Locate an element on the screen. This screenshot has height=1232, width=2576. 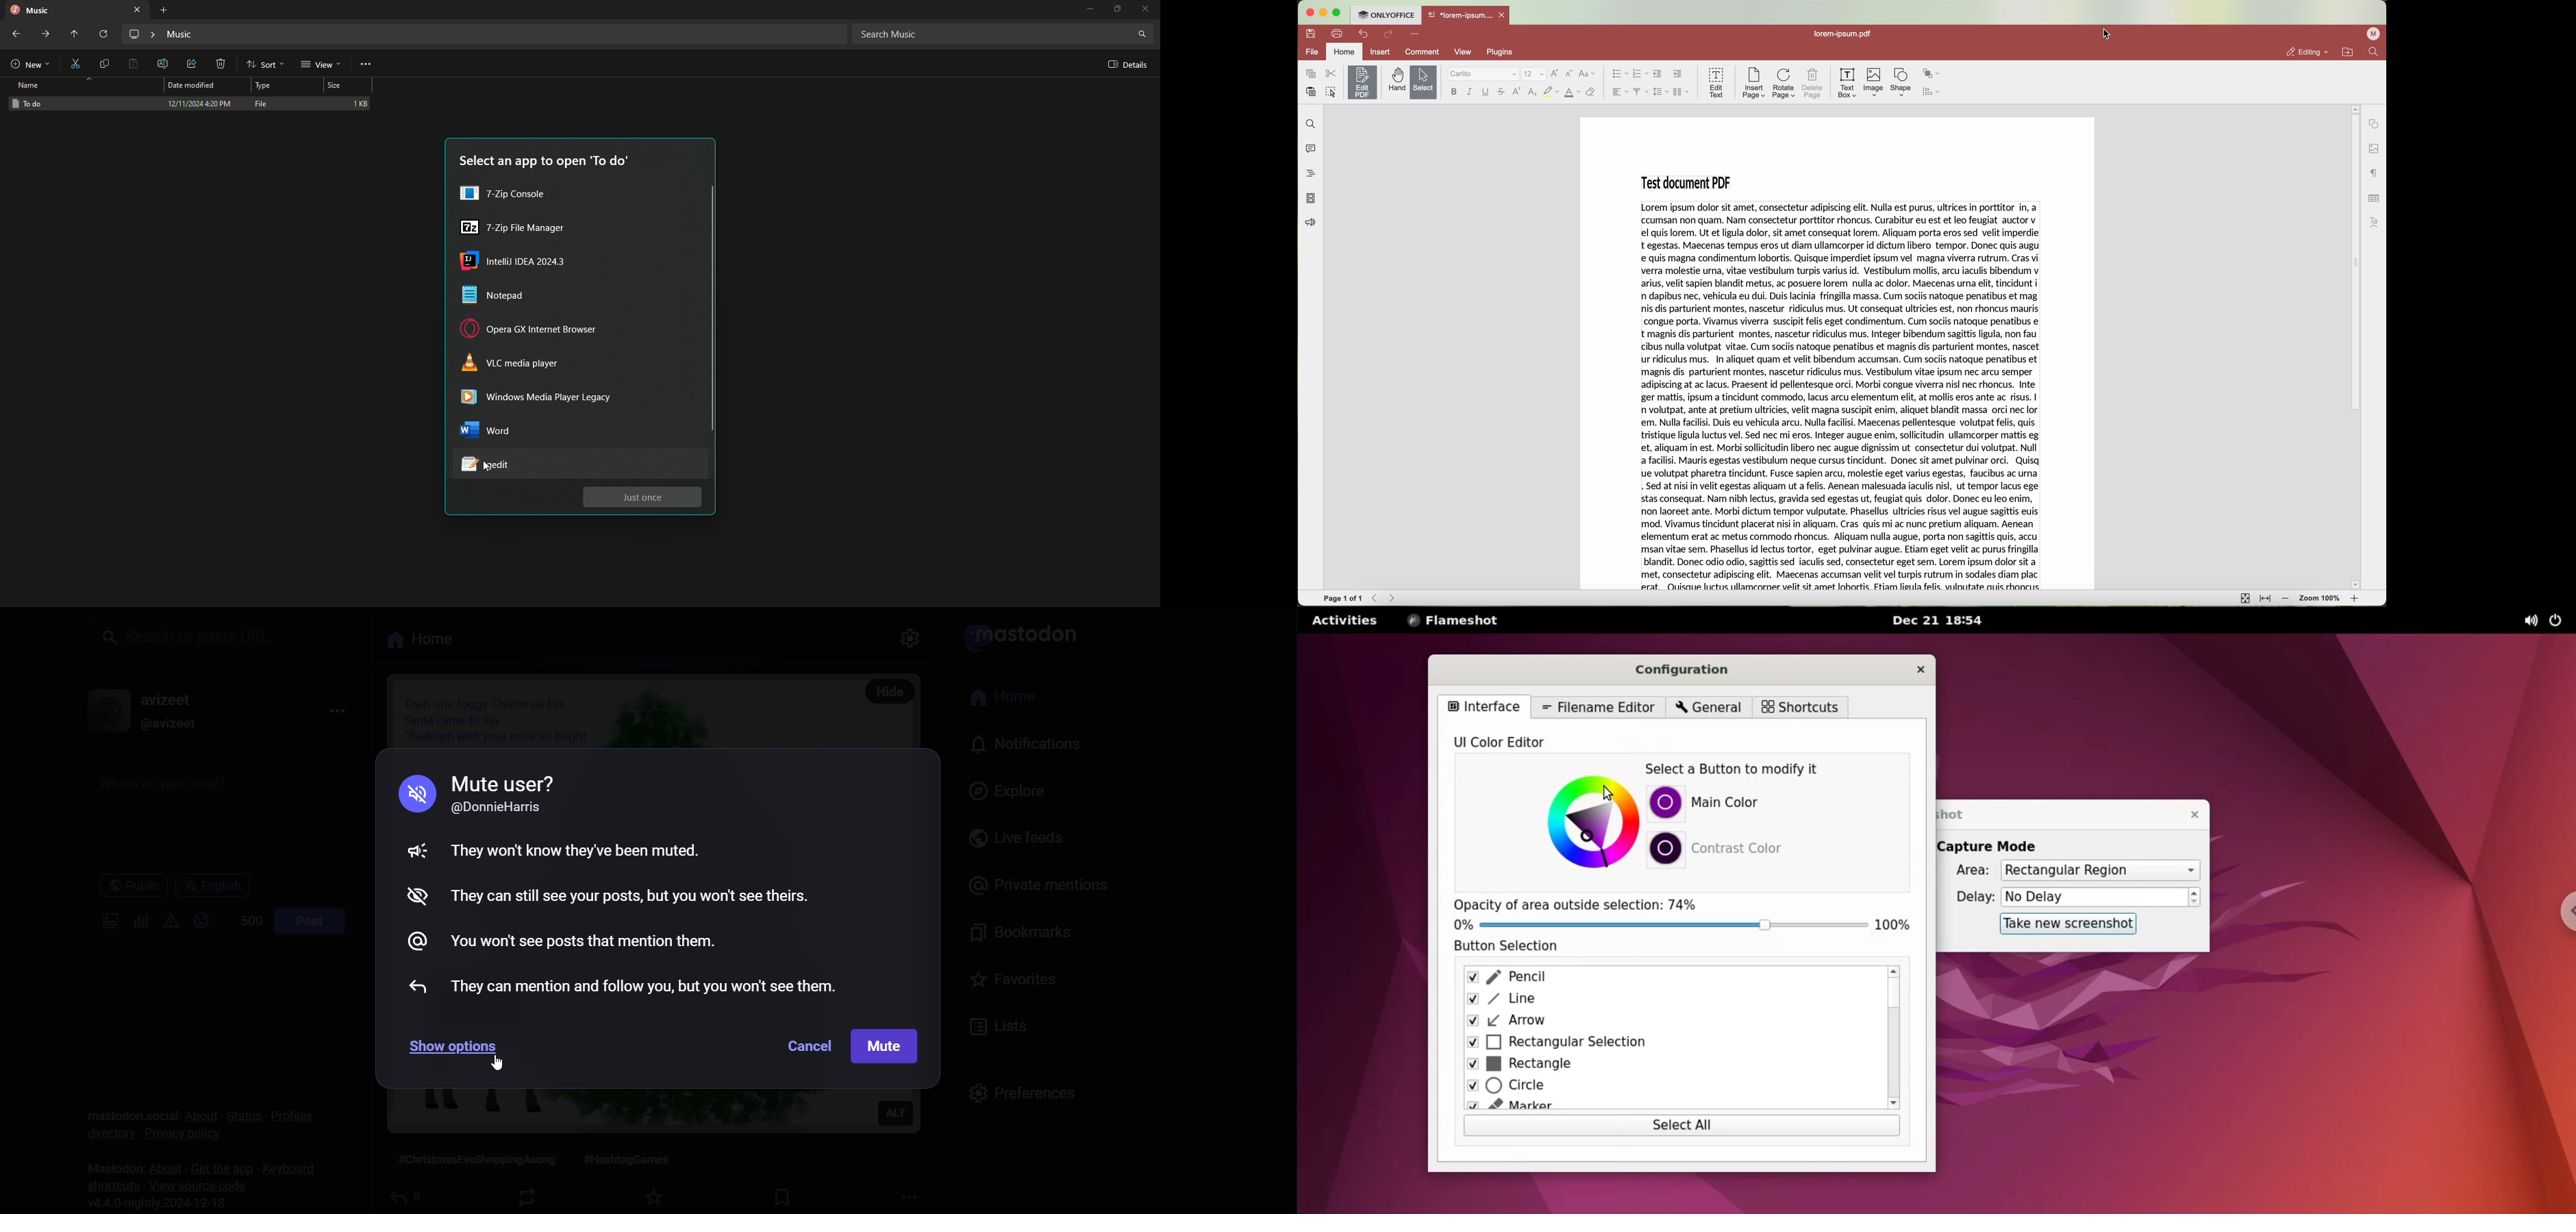
*lorem-ipsum.... is located at coordinates (1460, 14).